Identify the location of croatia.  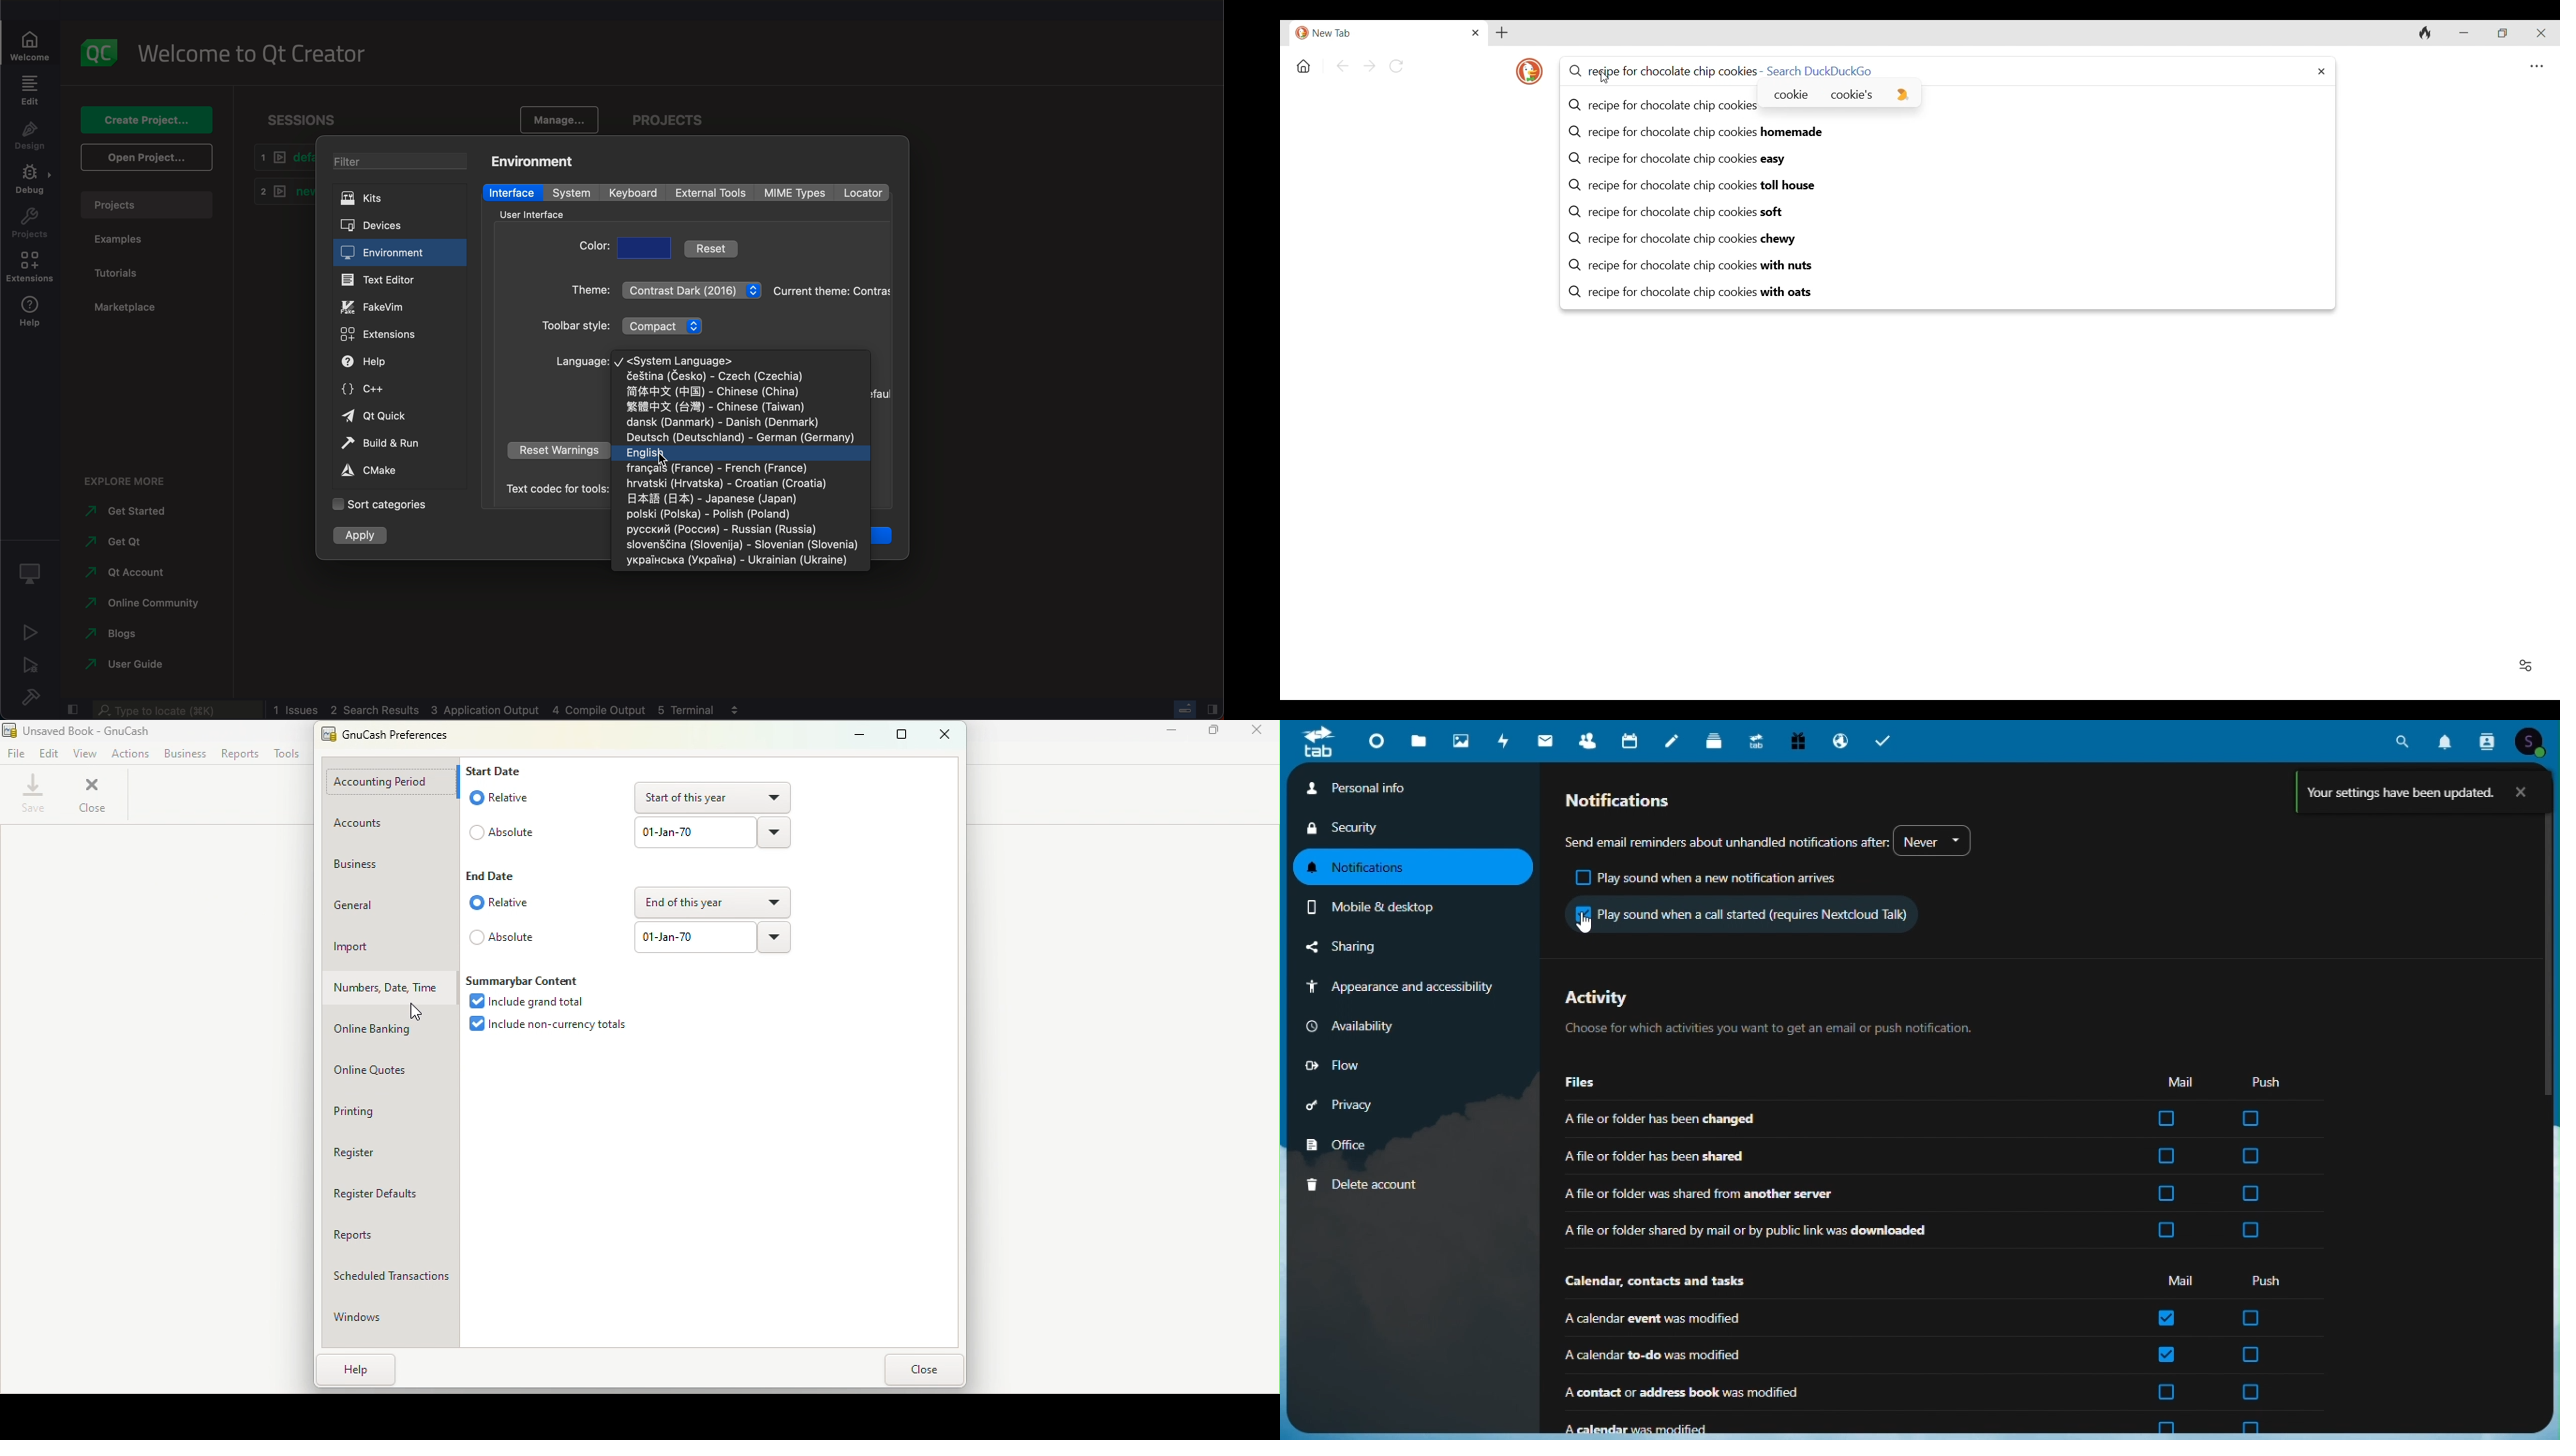
(729, 485).